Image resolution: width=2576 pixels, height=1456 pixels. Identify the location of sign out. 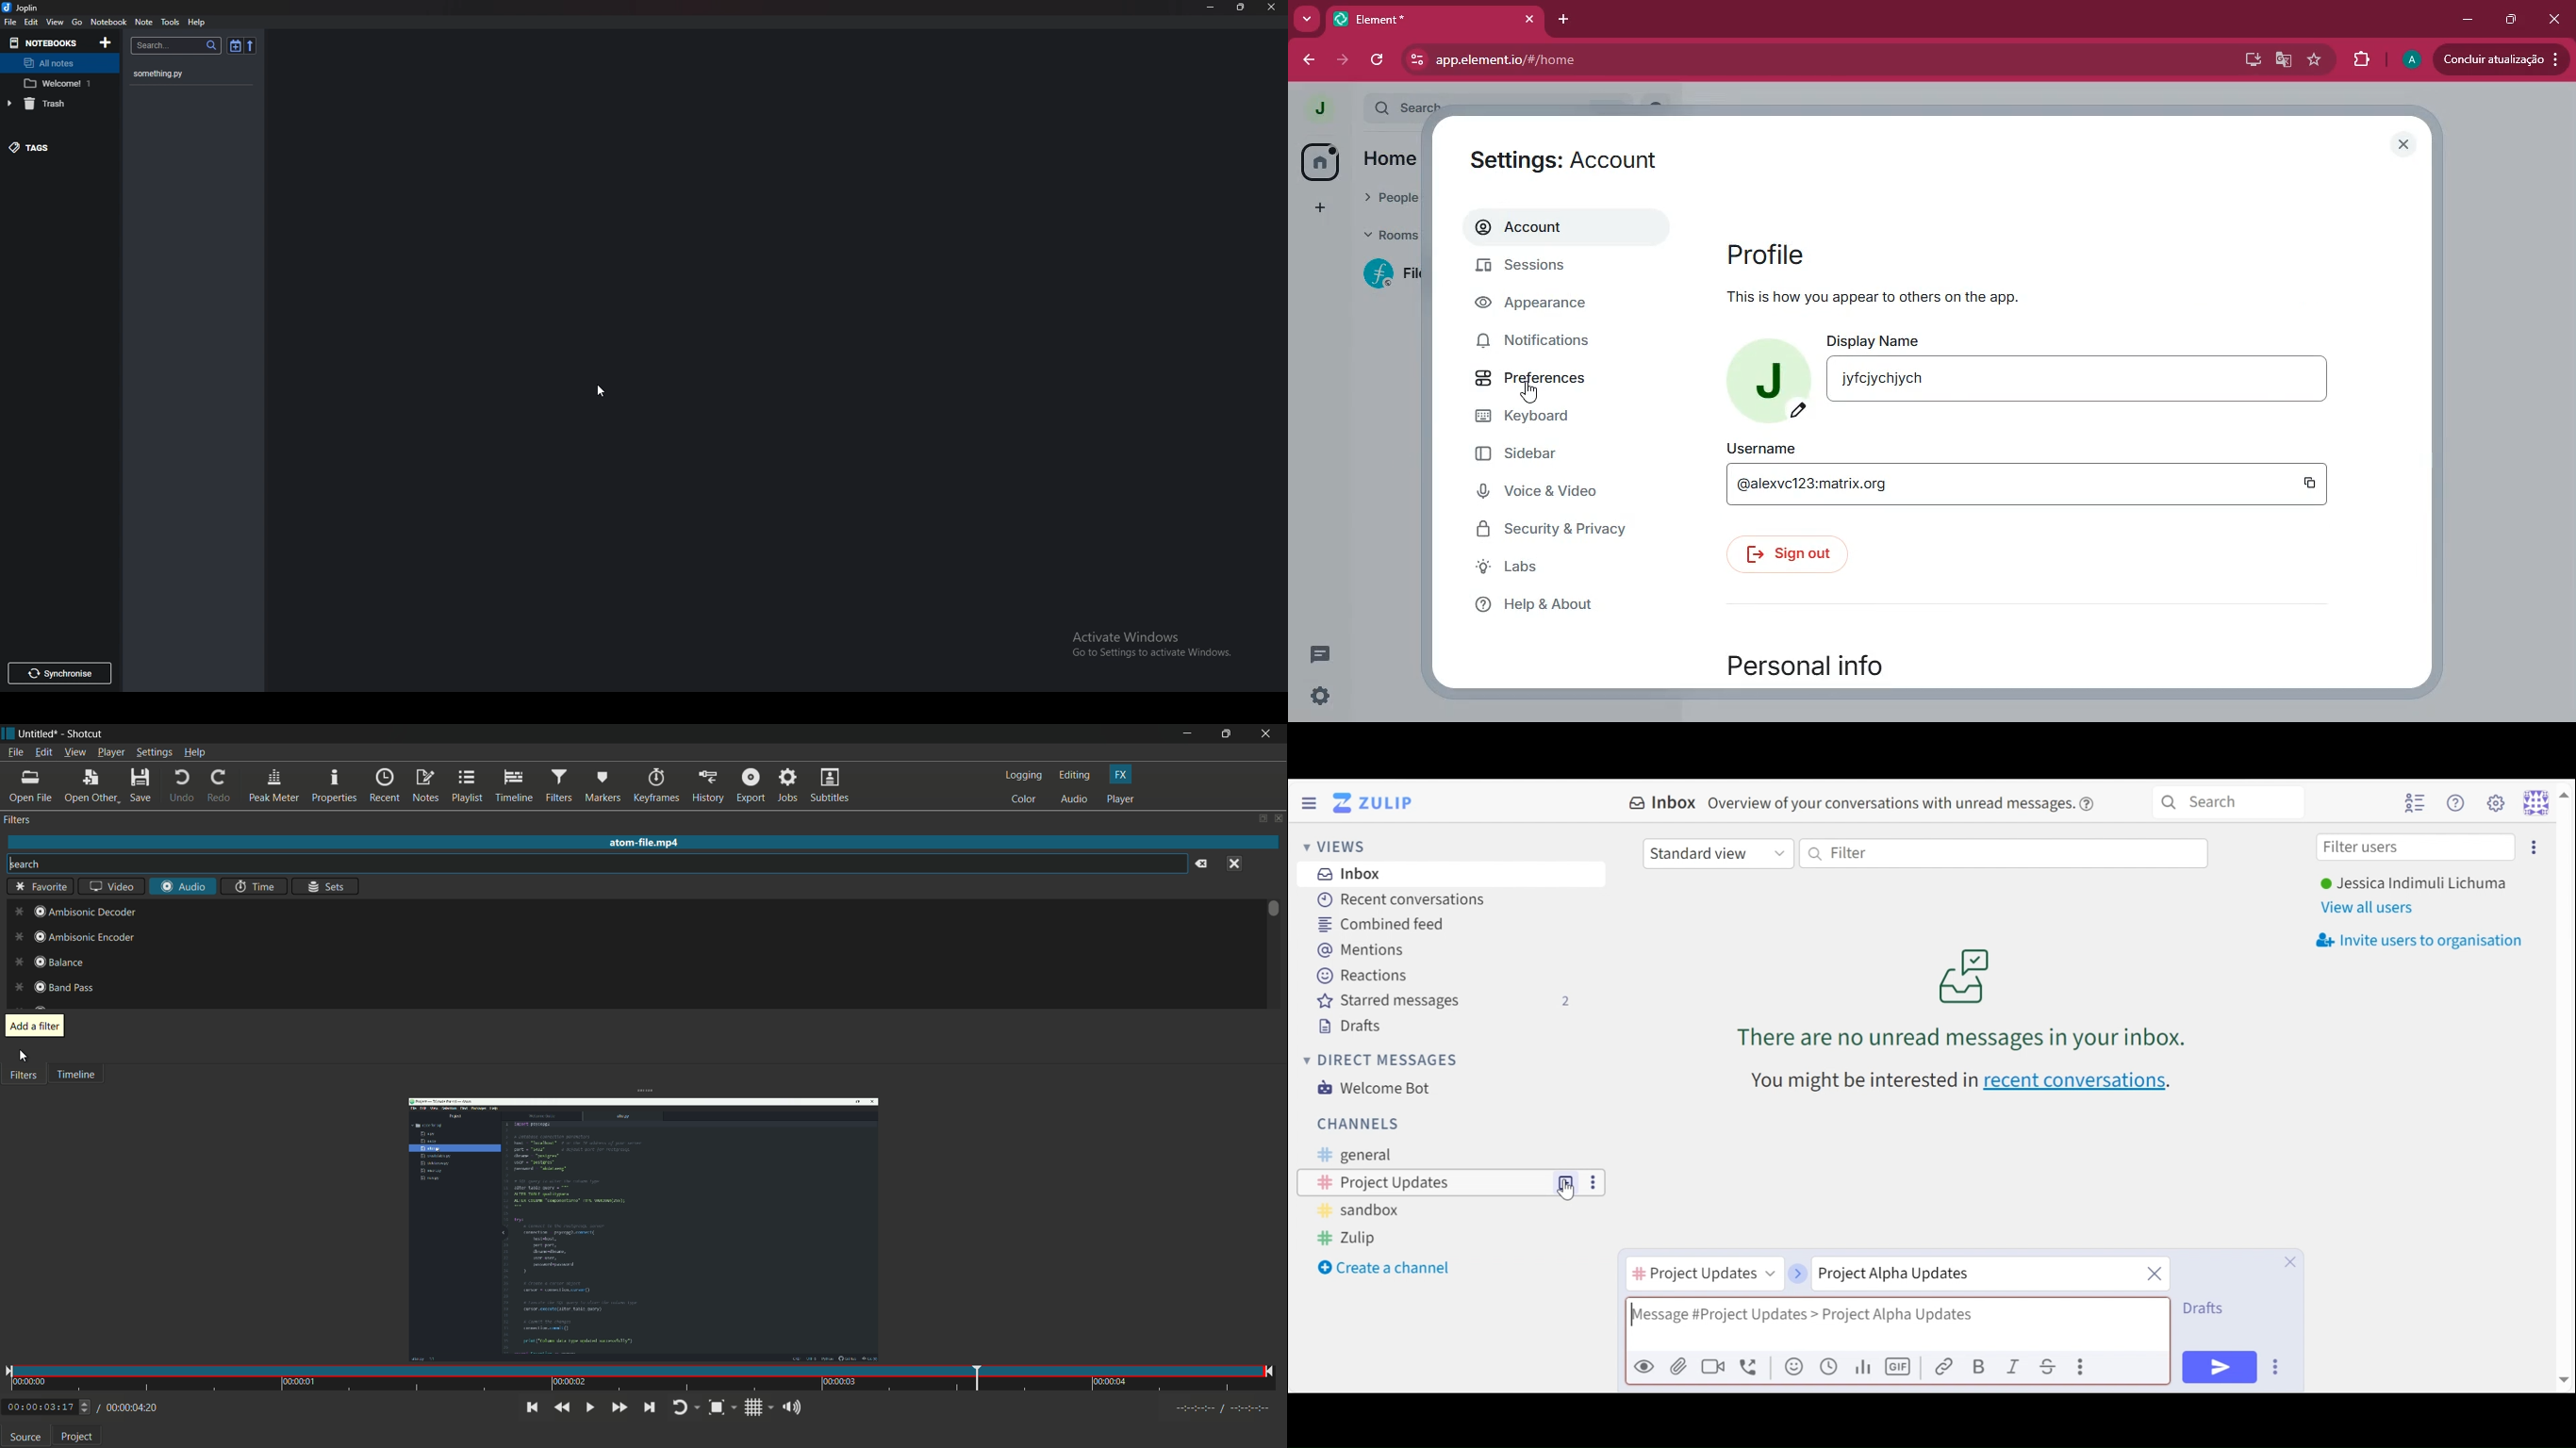
(1797, 552).